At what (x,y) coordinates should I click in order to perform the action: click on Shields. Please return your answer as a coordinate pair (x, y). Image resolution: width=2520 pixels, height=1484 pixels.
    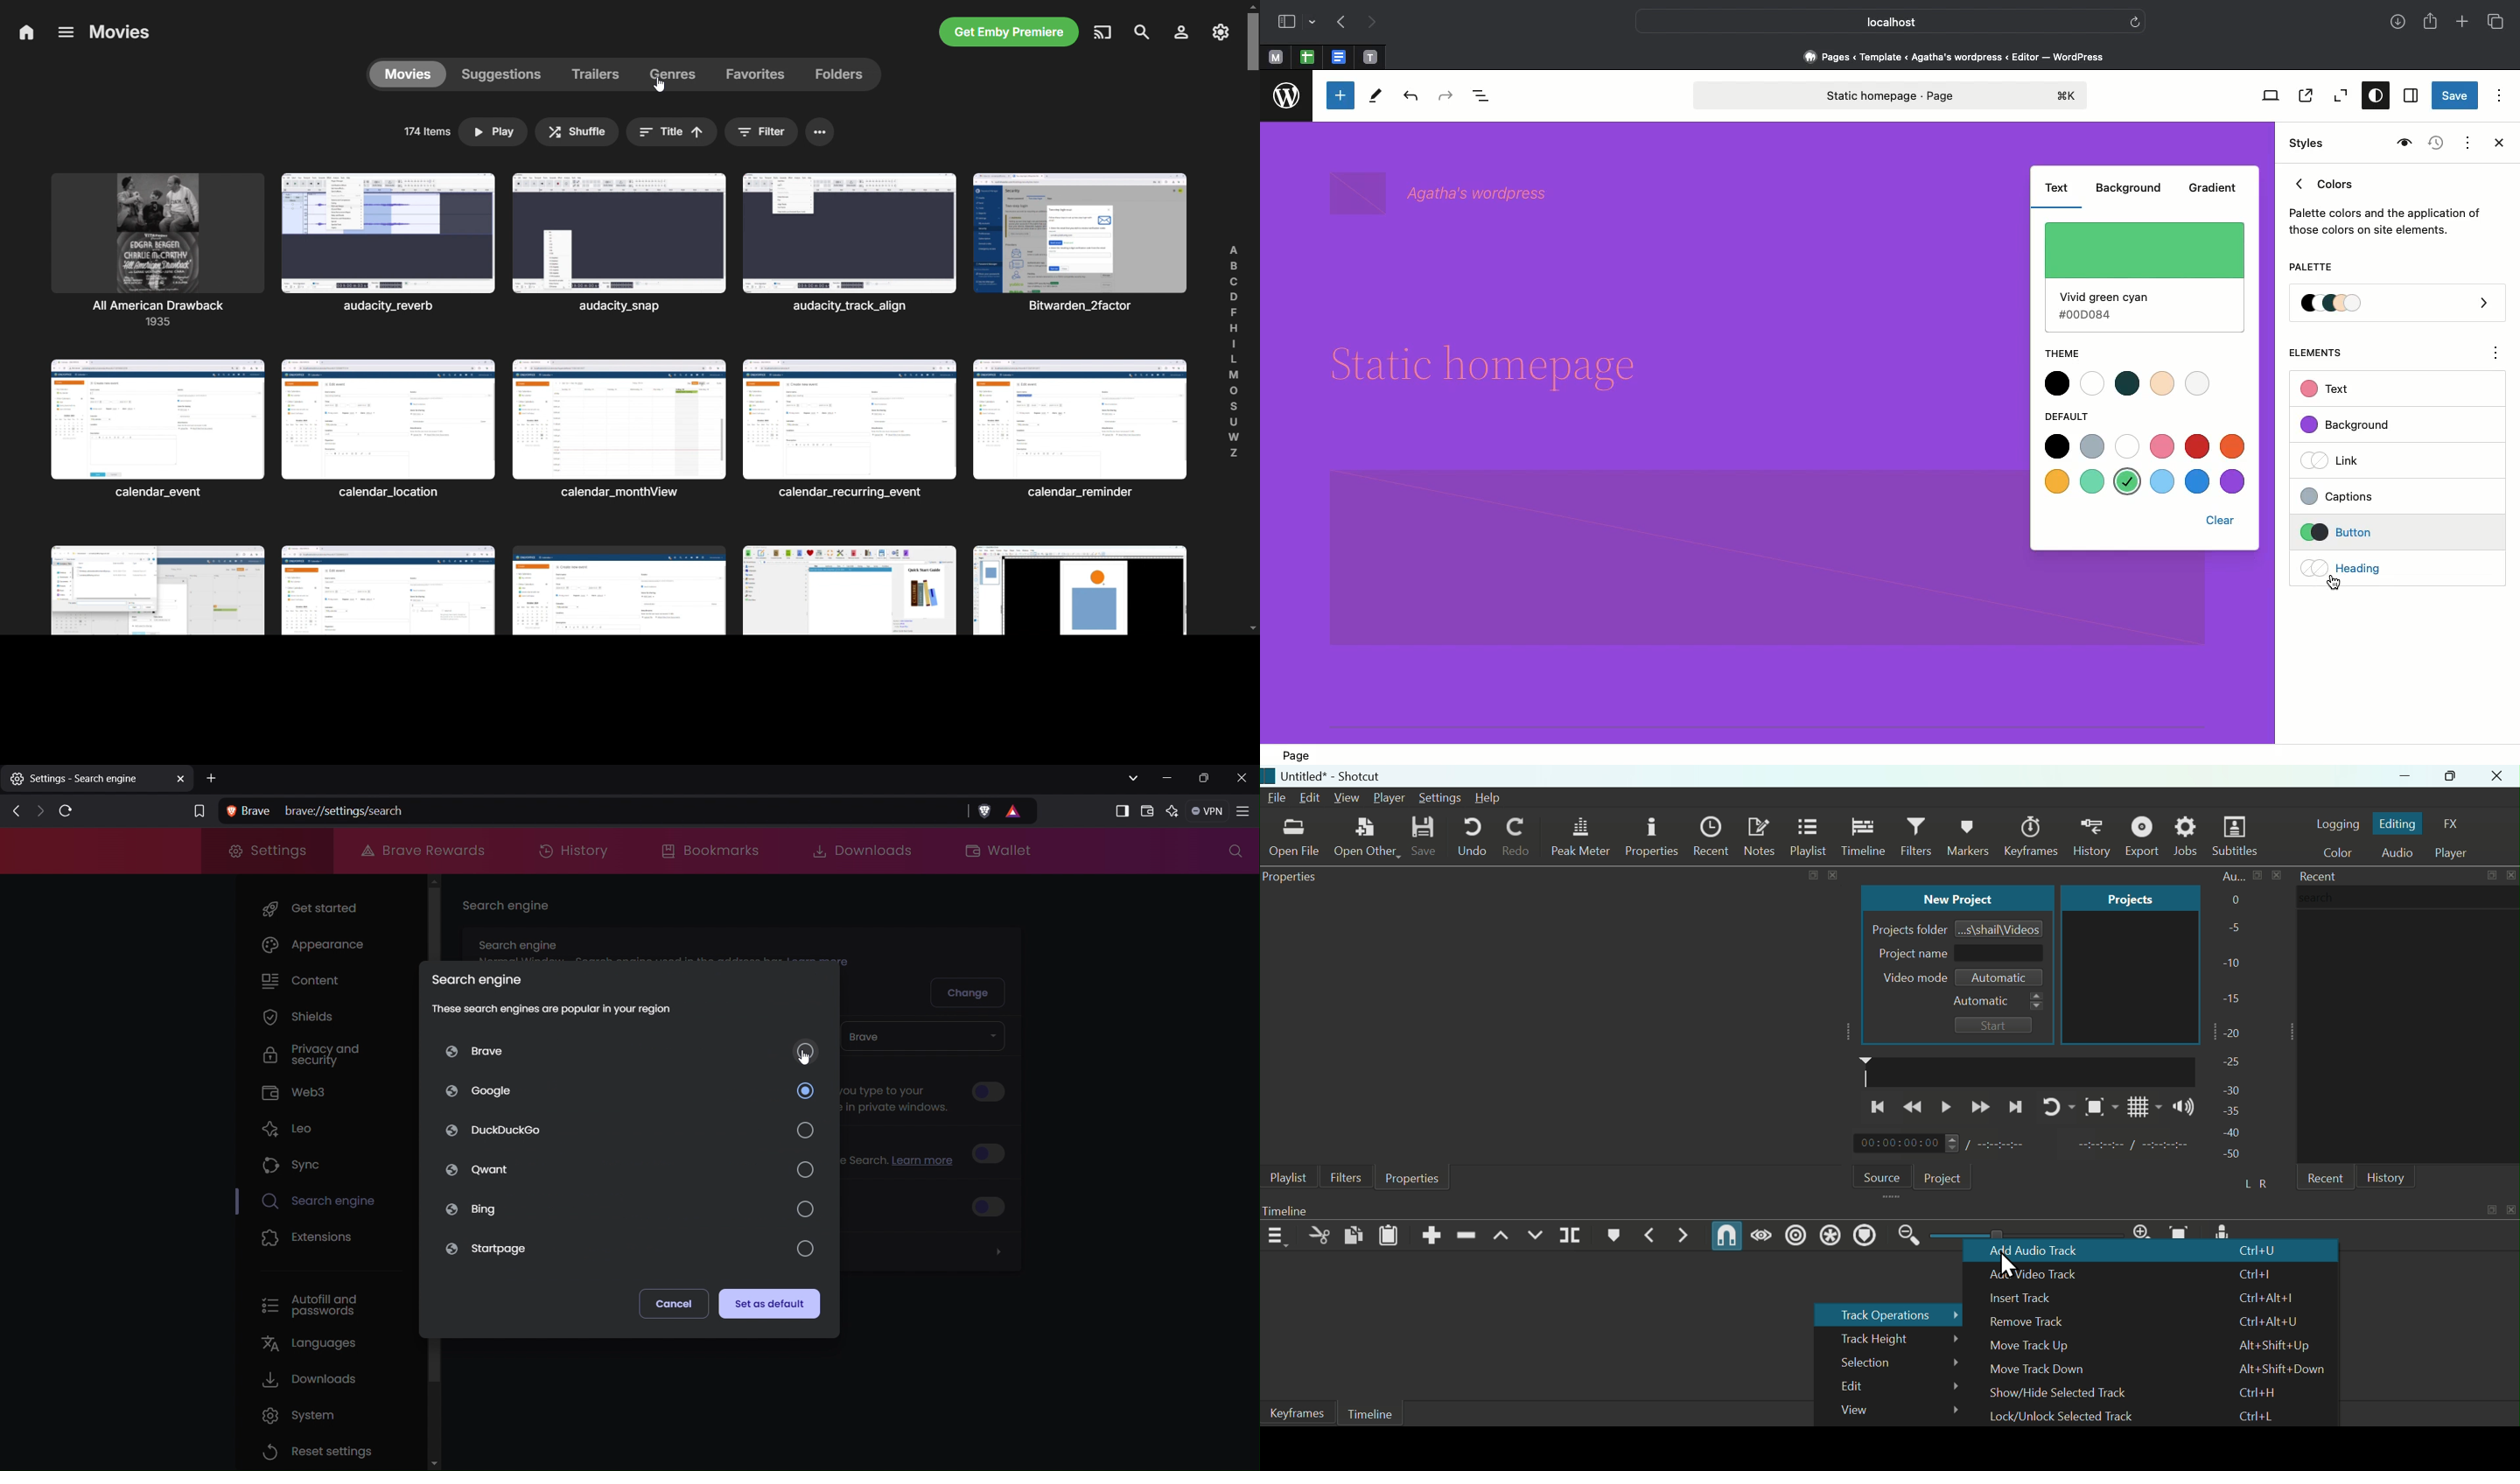
    Looking at the image, I should click on (298, 1019).